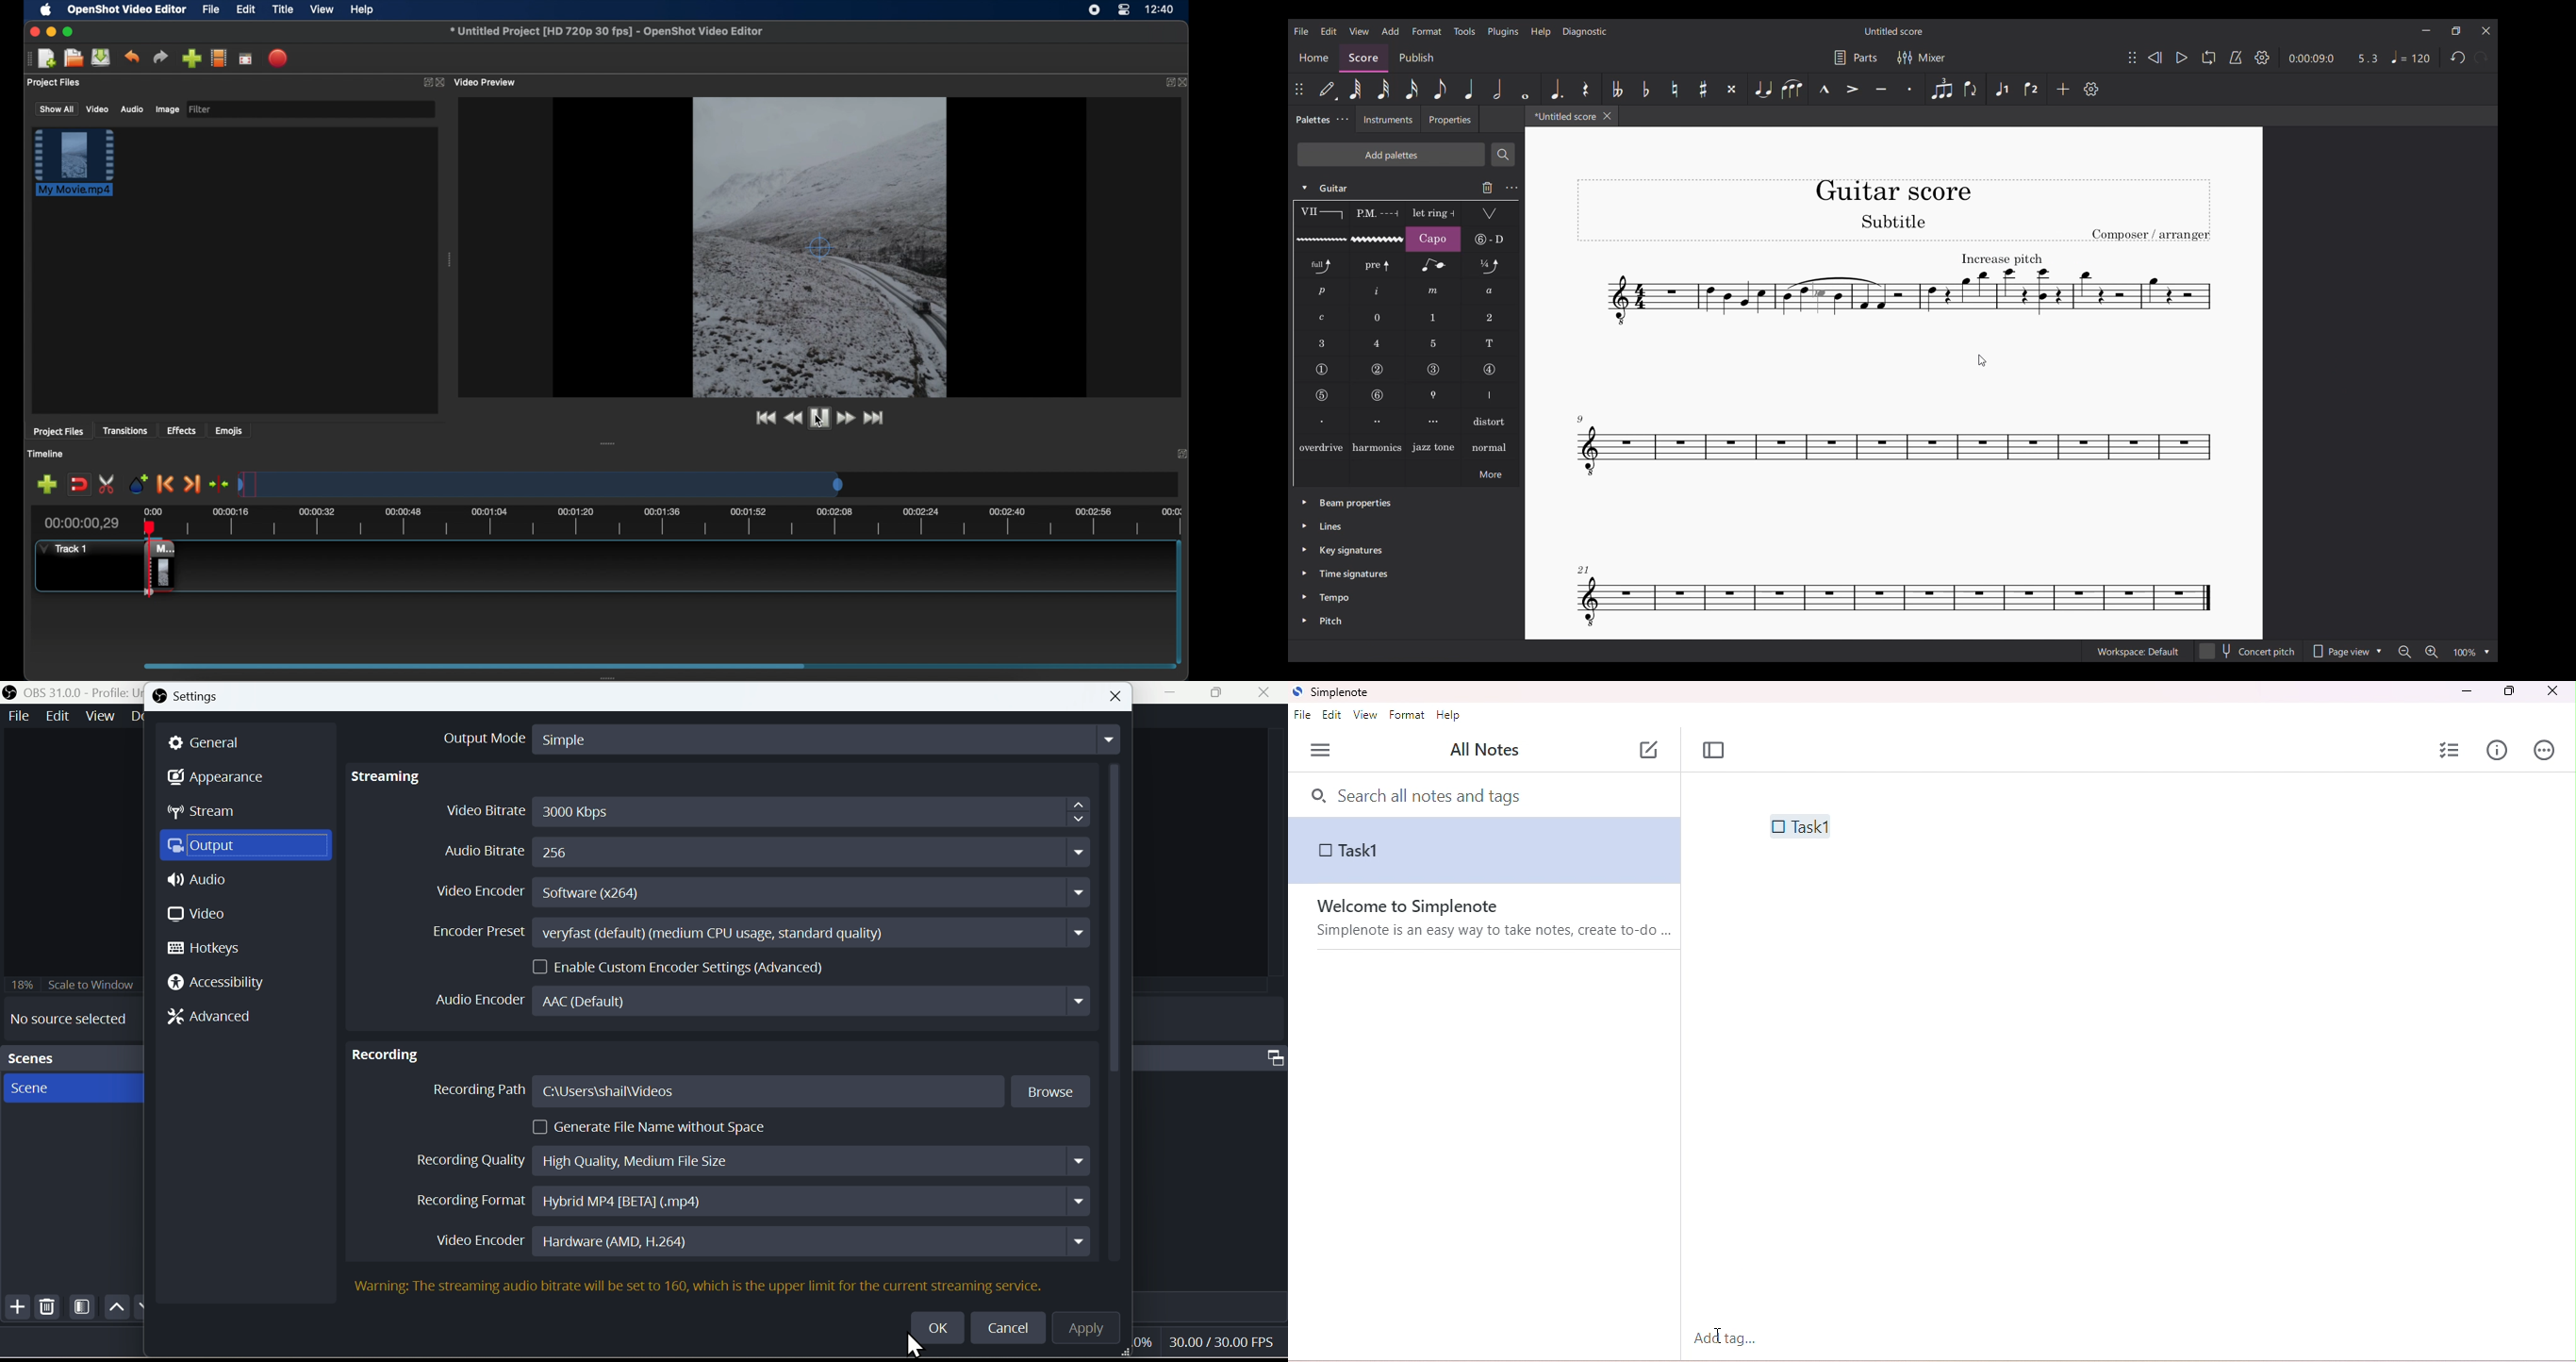 This screenshot has width=2576, height=1372. Describe the element at coordinates (1483, 751) in the screenshot. I see `all notes` at that location.